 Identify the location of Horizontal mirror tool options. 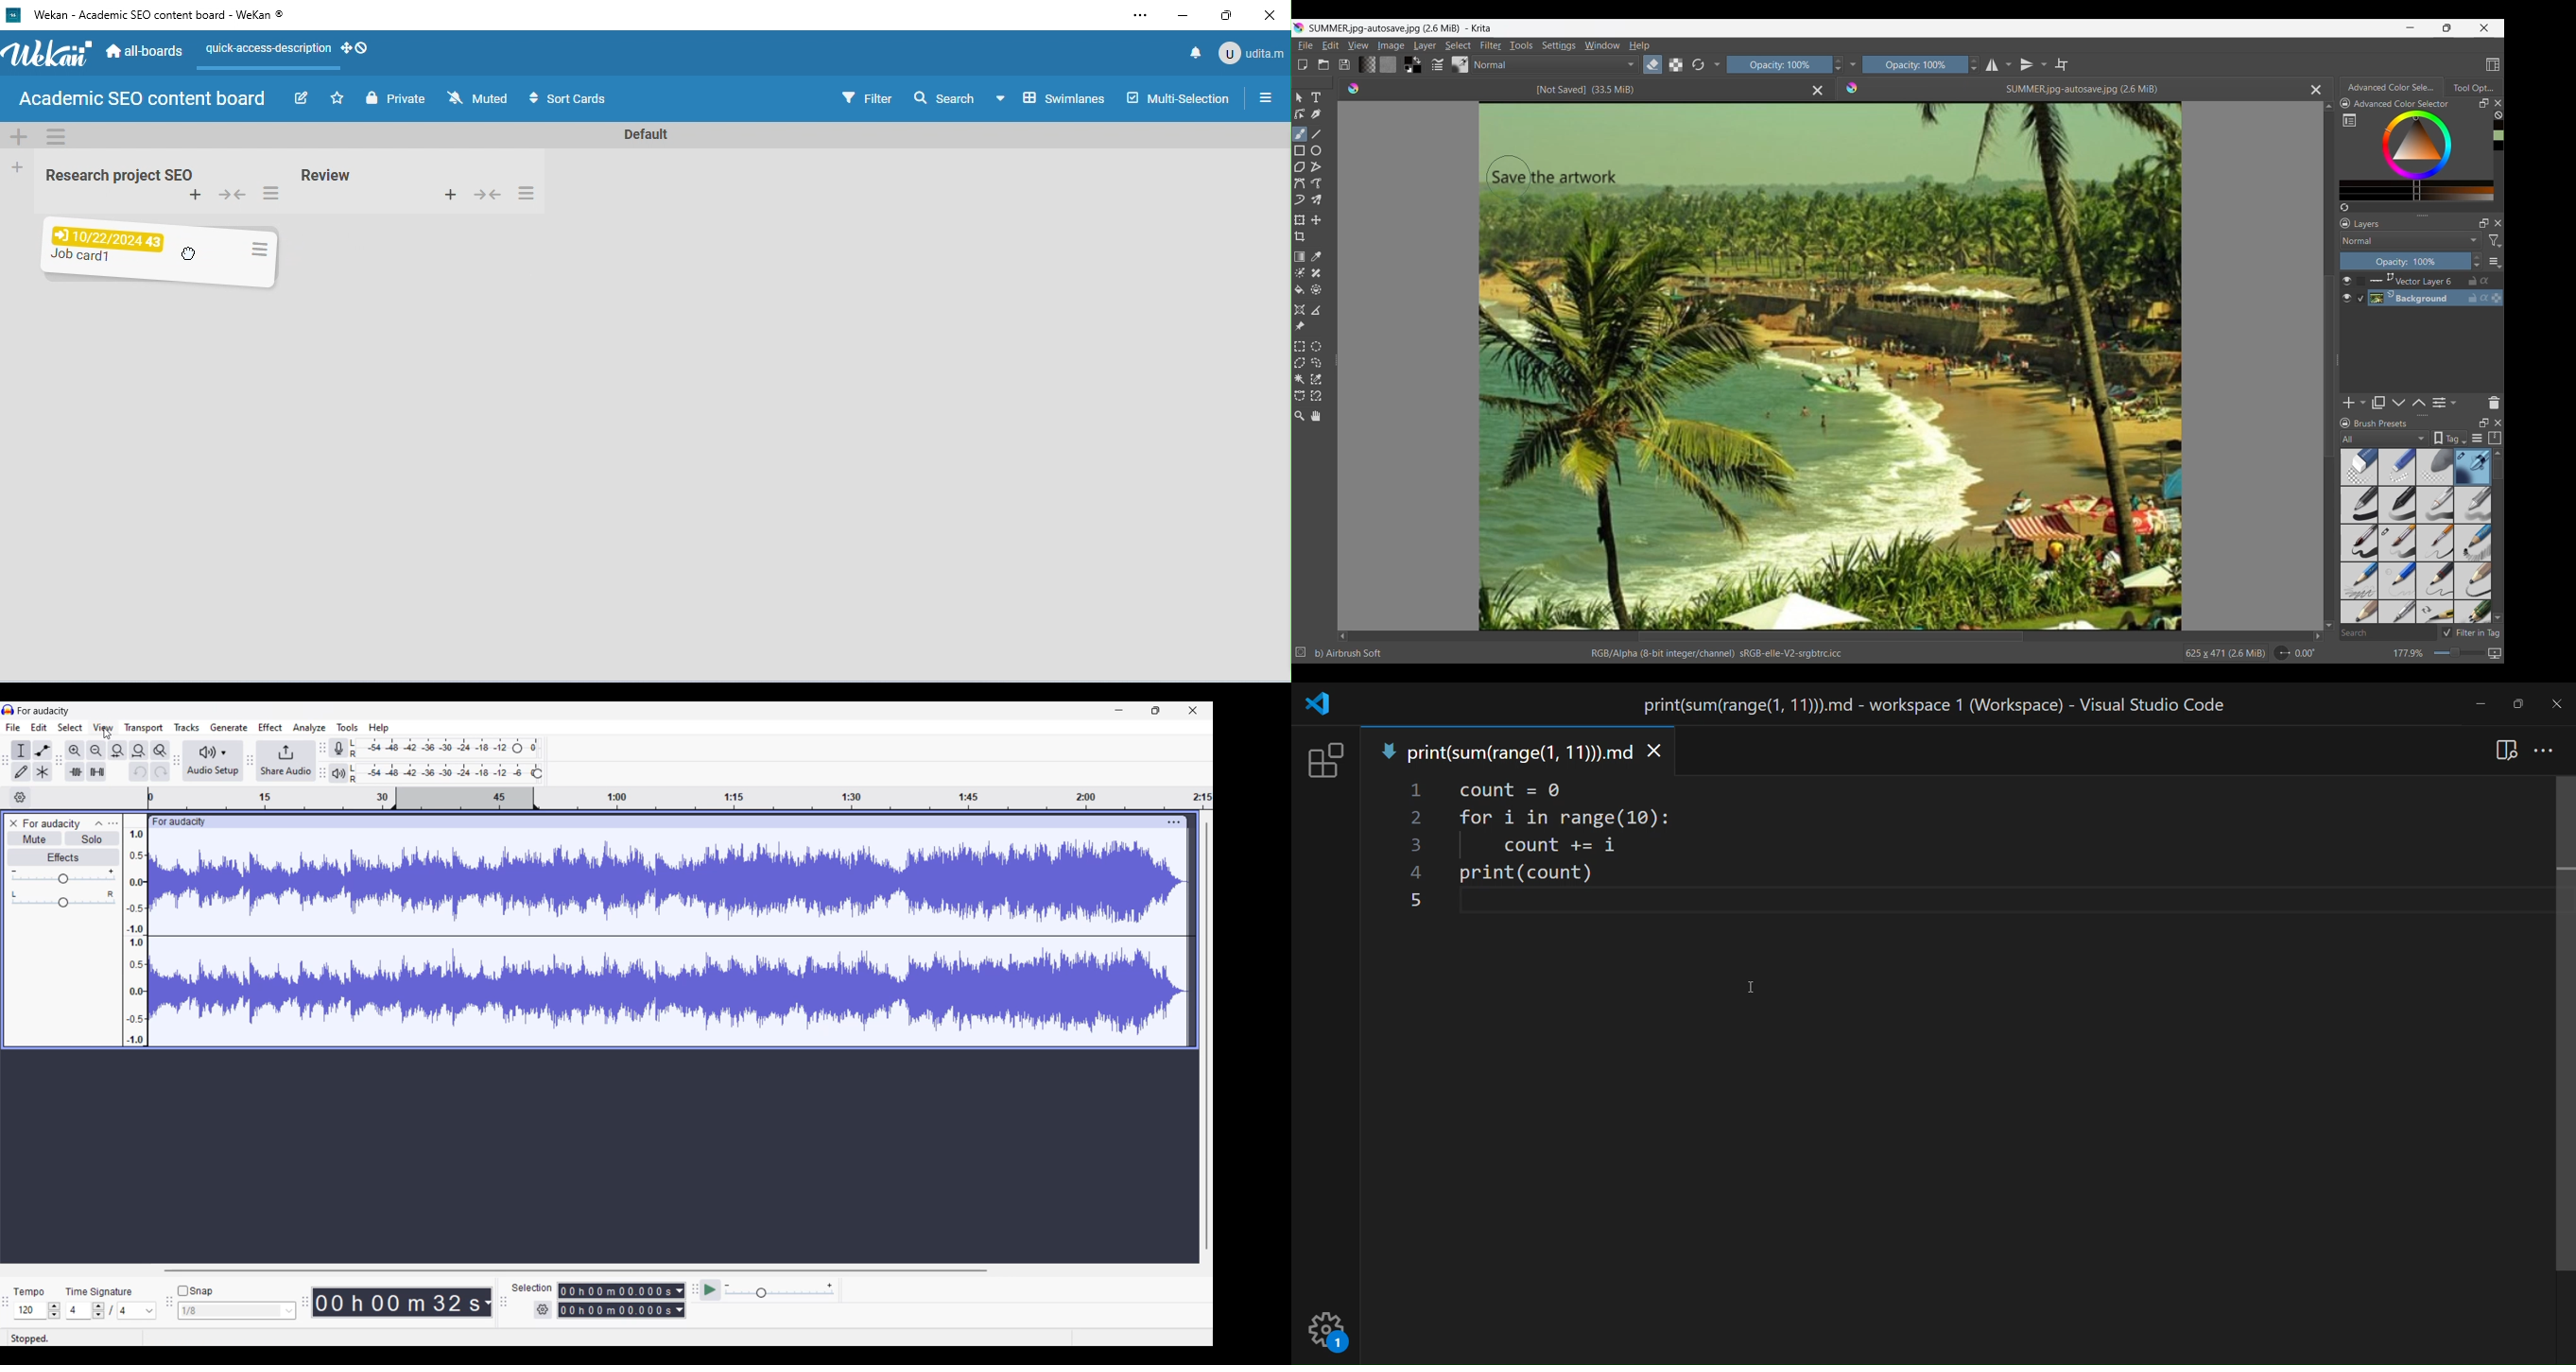
(1998, 66).